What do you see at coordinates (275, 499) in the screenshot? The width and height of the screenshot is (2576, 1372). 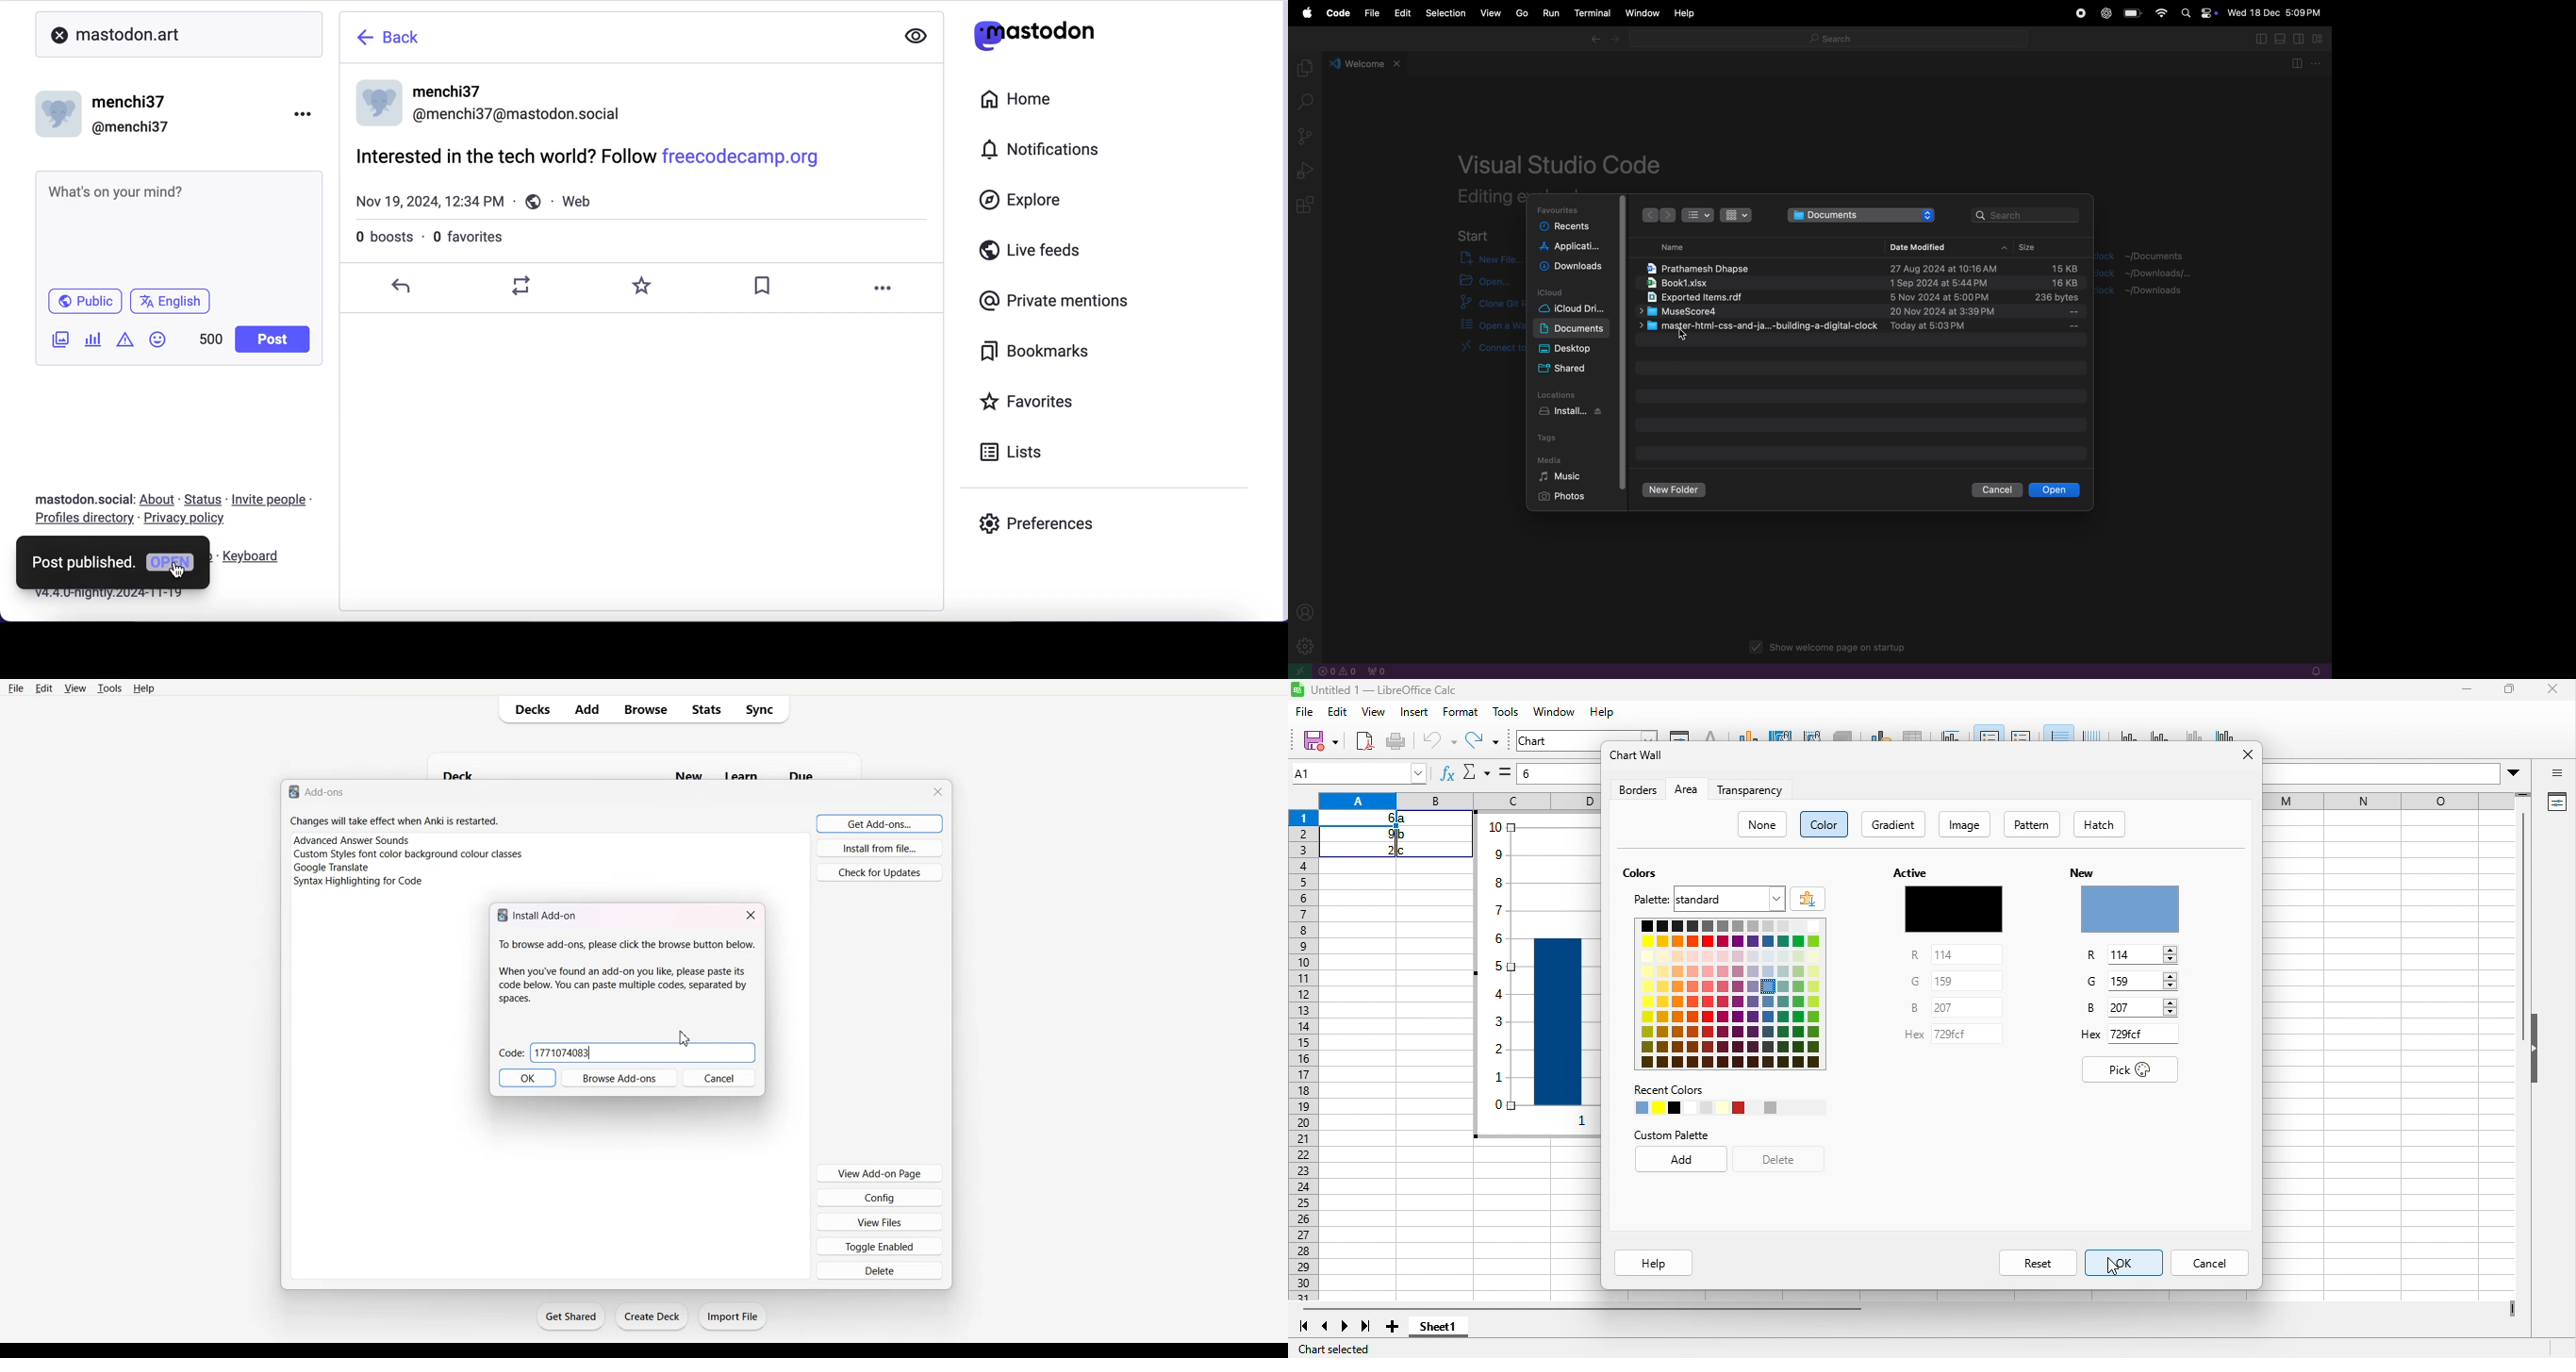 I see `invite people` at bounding box center [275, 499].